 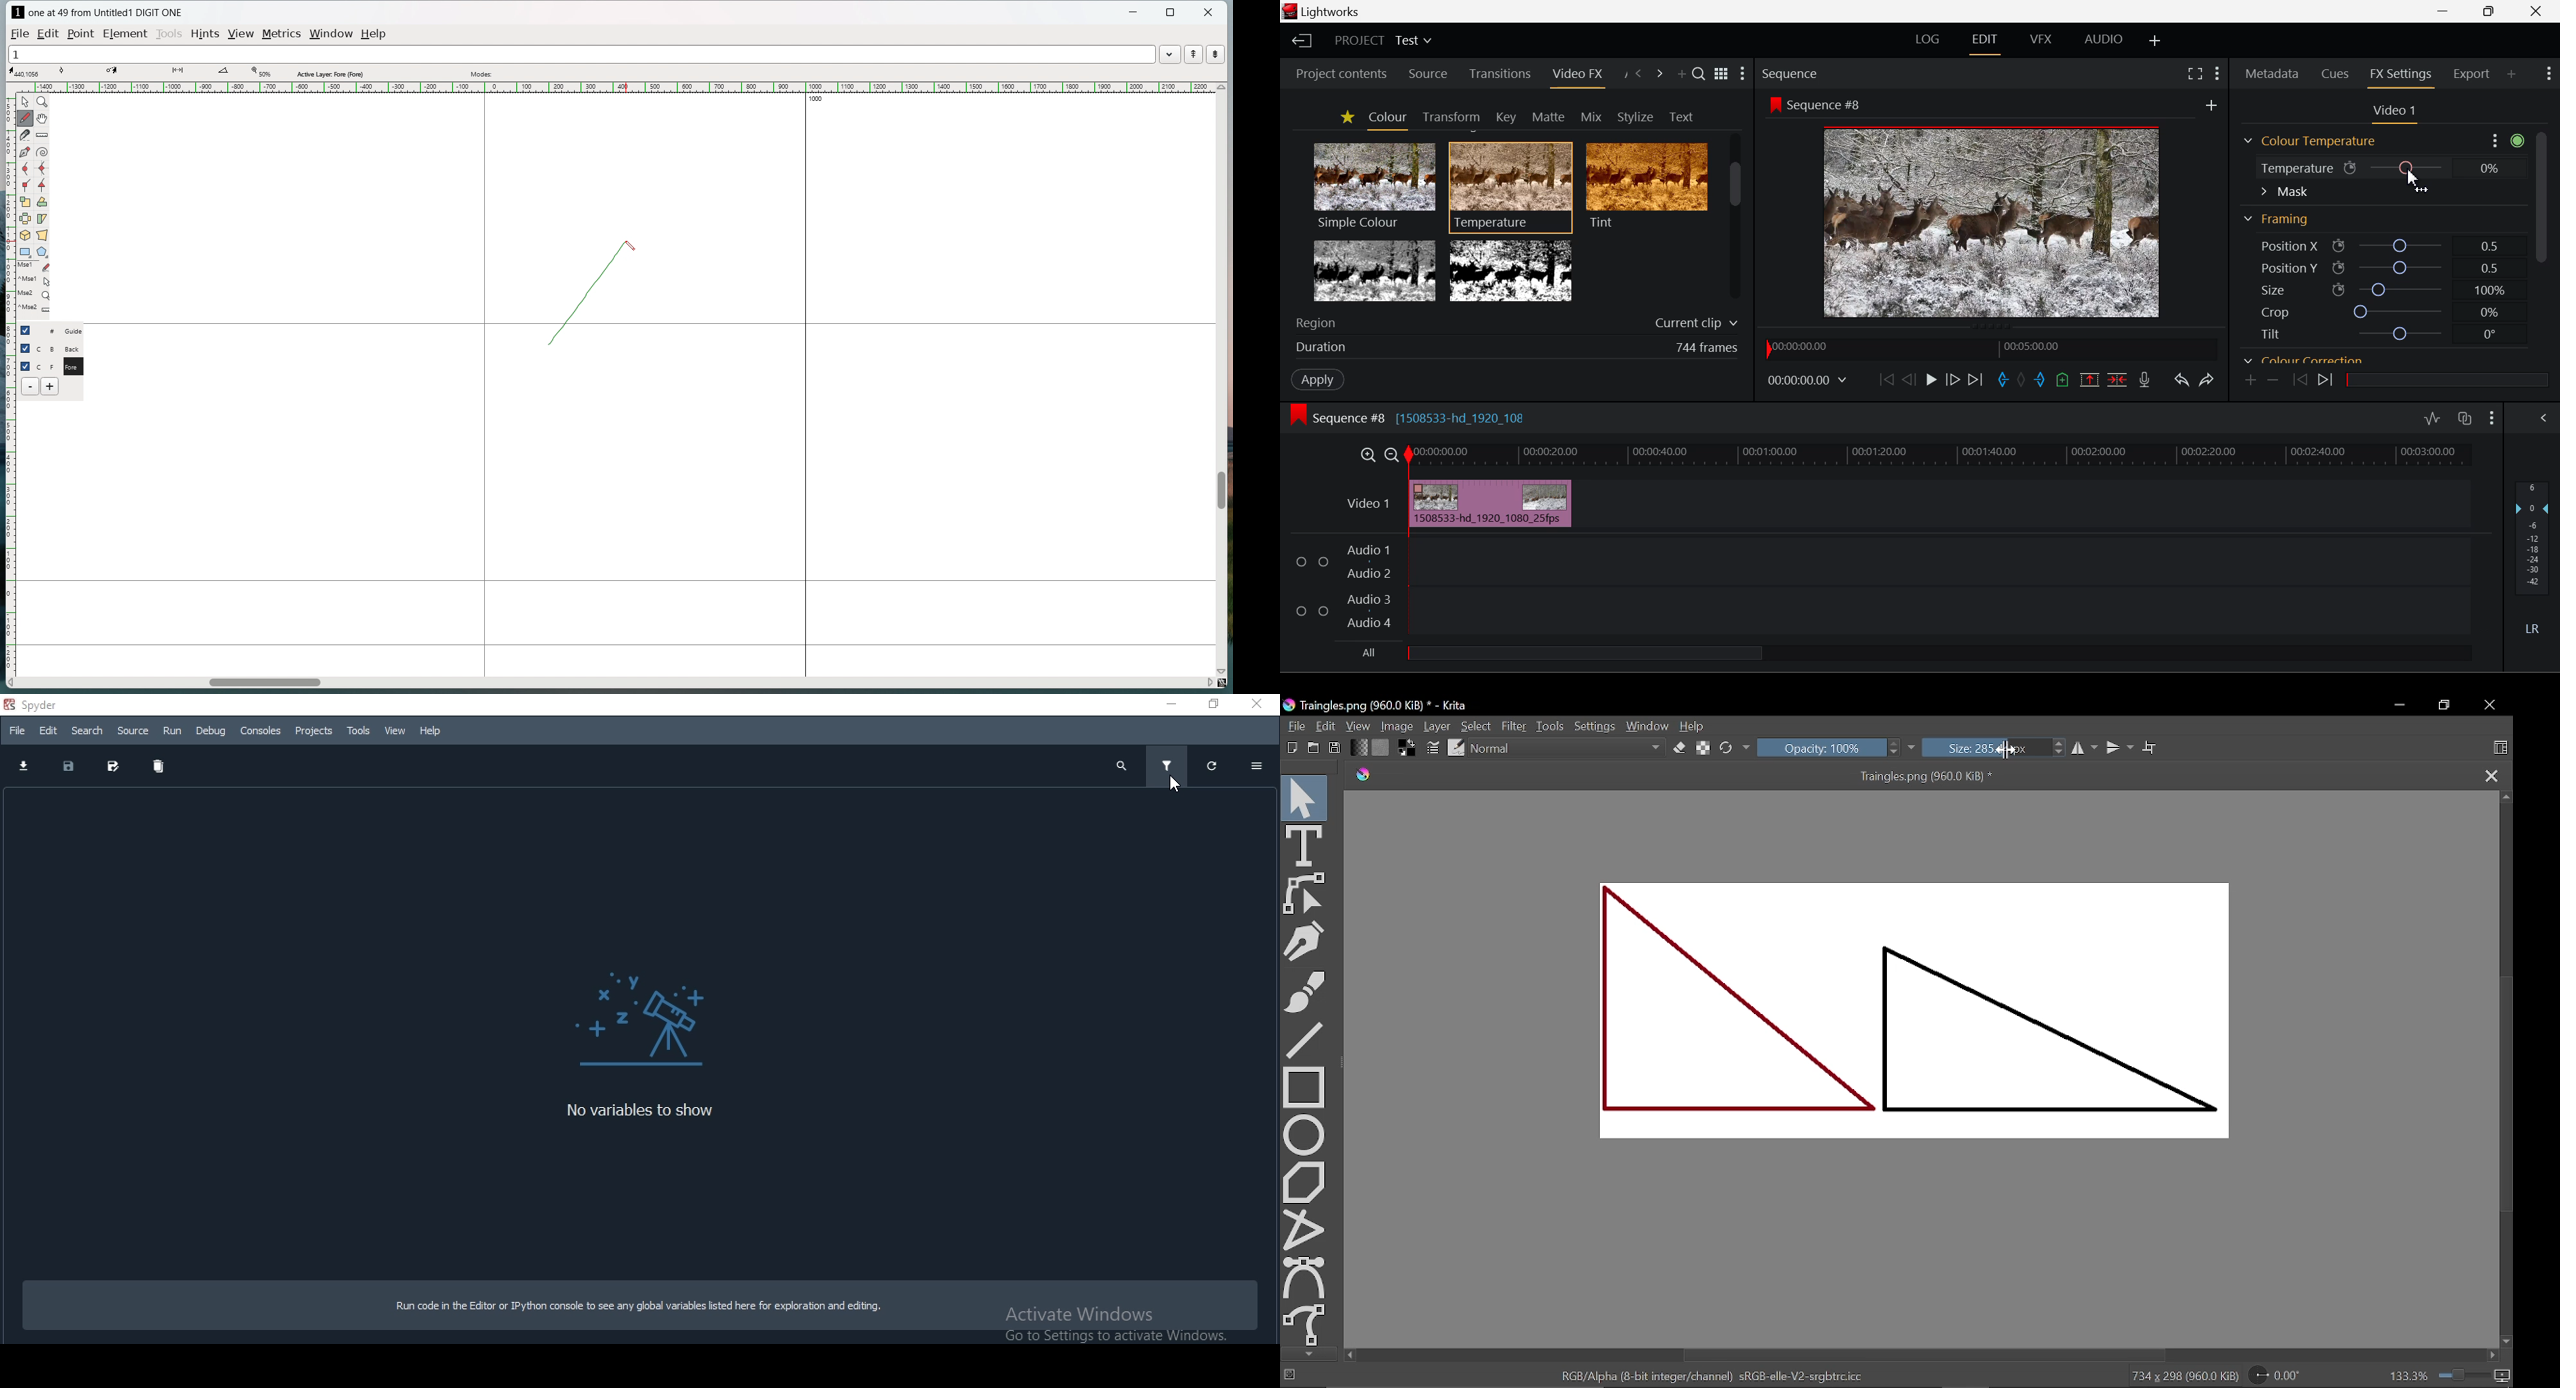 I want to click on Minimize, so click(x=2398, y=705).